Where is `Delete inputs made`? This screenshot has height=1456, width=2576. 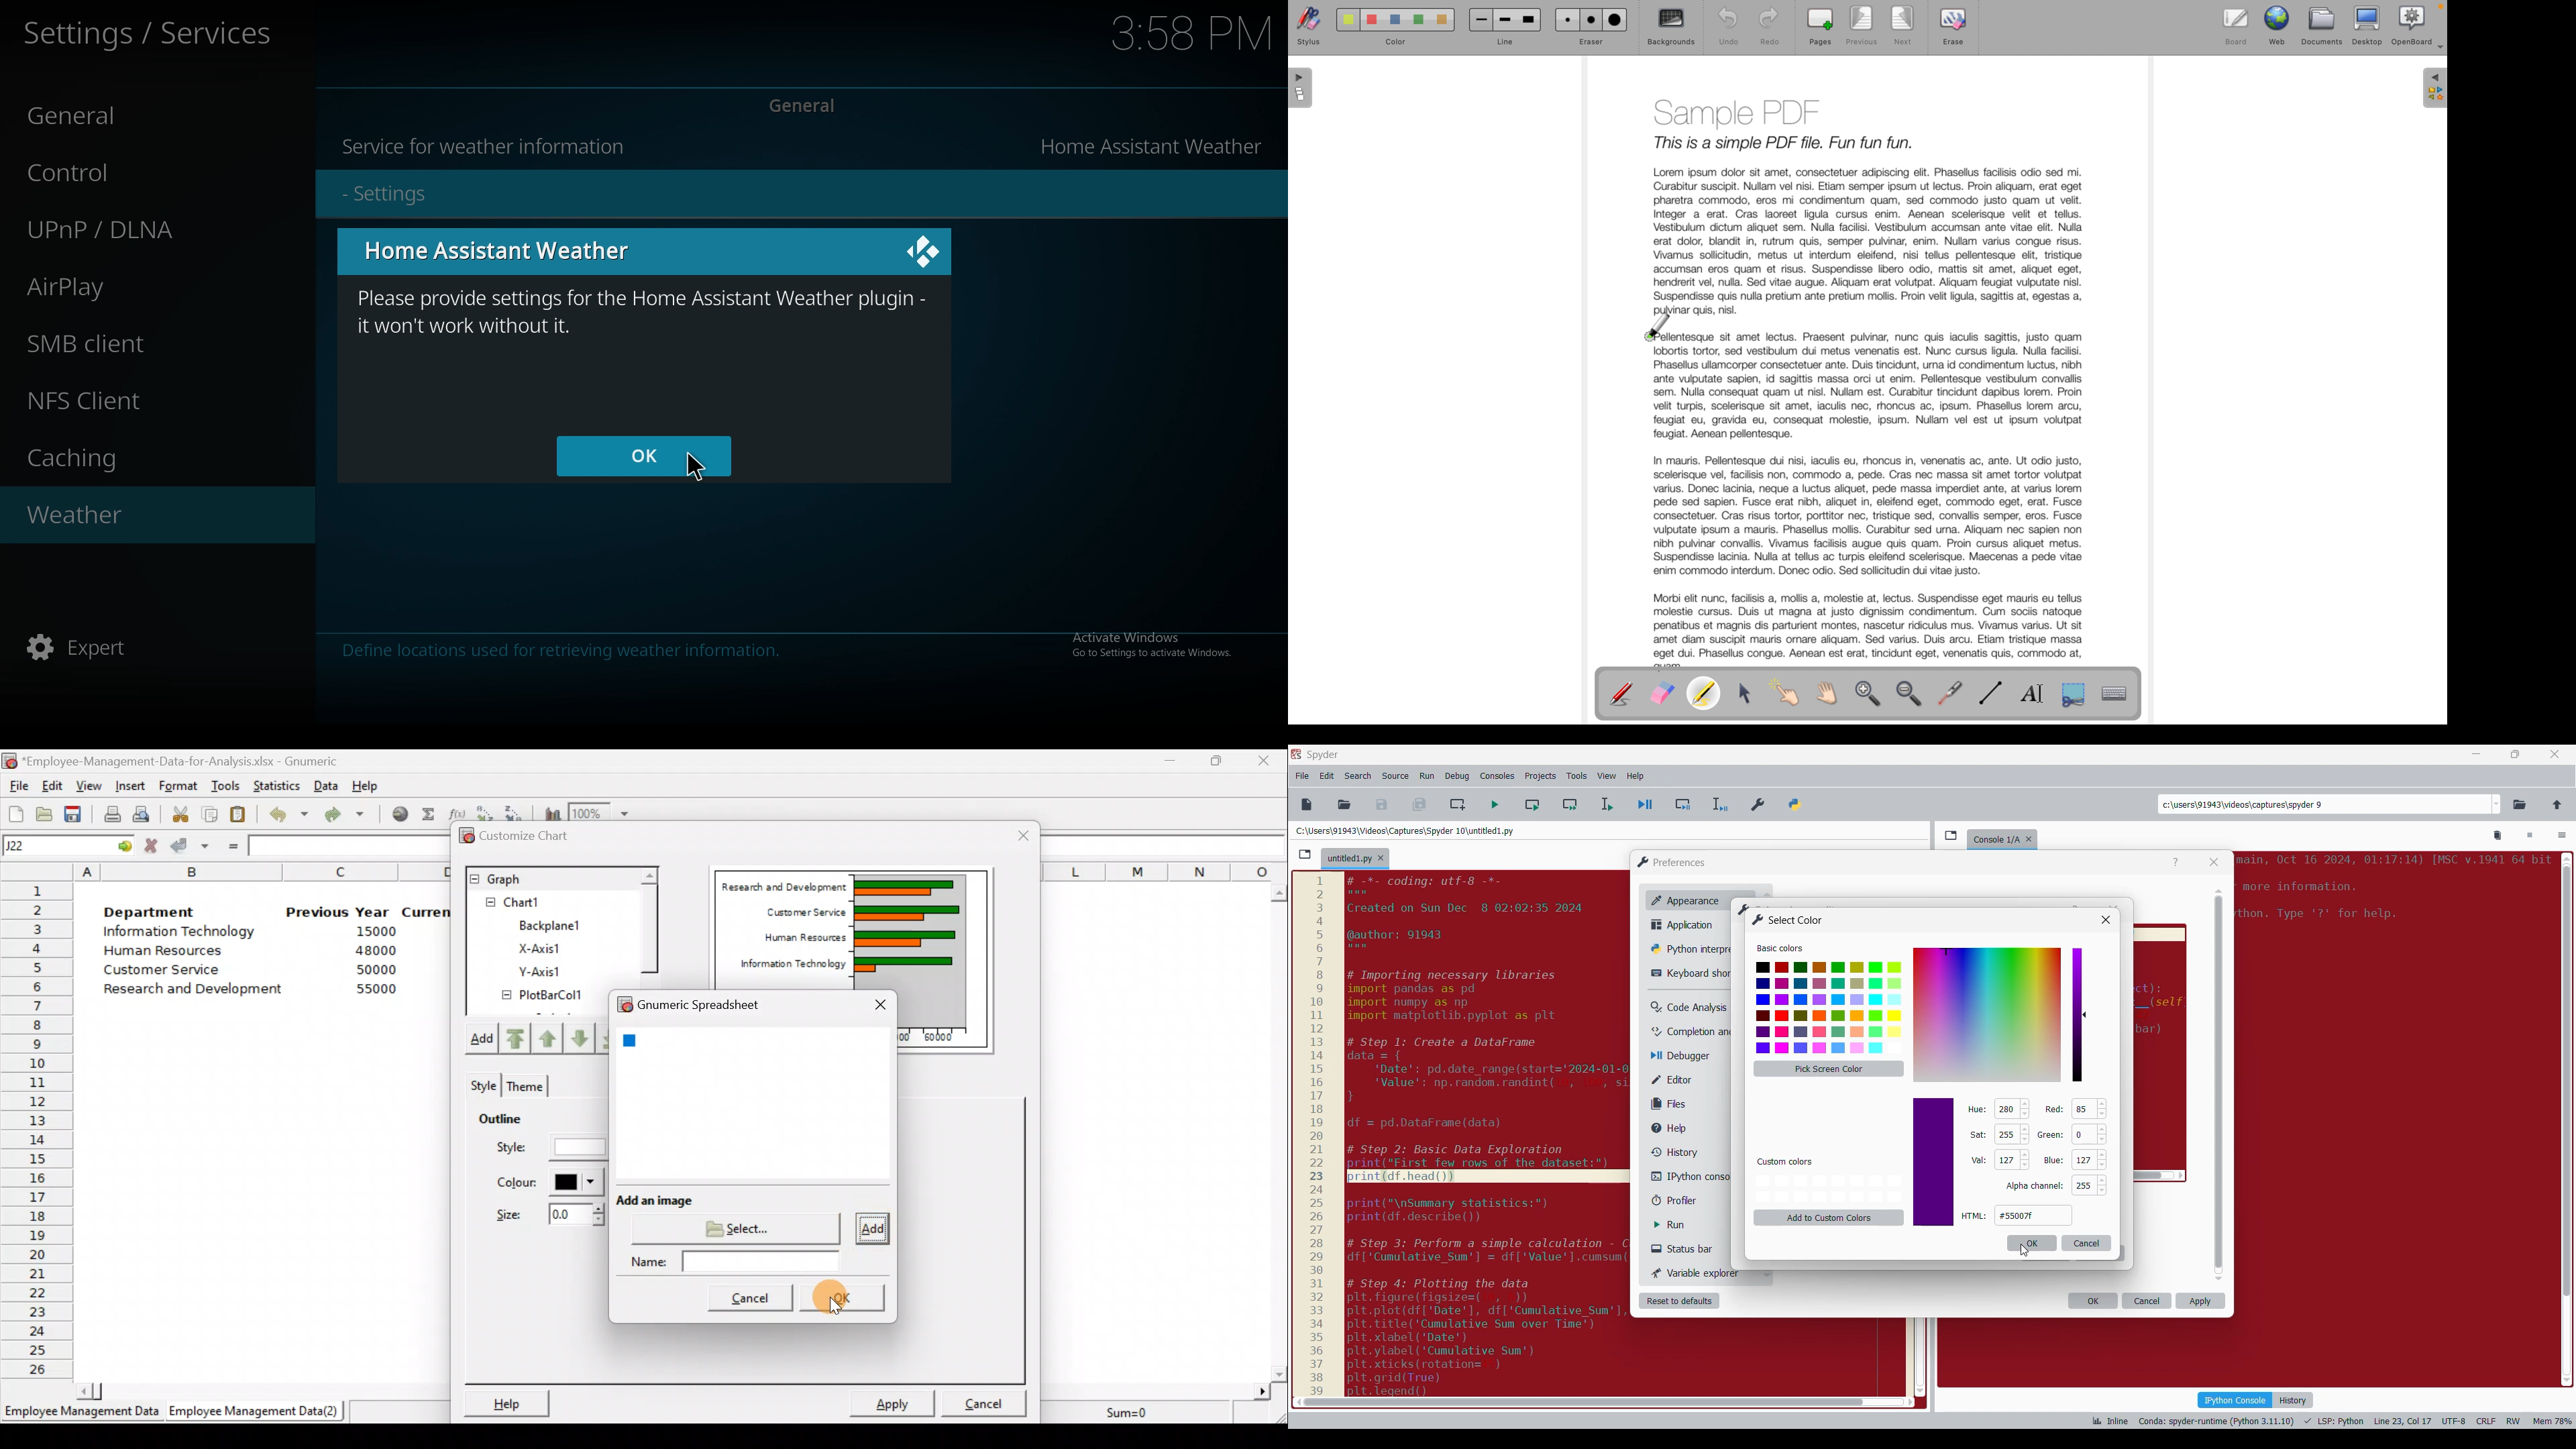 Delete inputs made is located at coordinates (2087, 1243).